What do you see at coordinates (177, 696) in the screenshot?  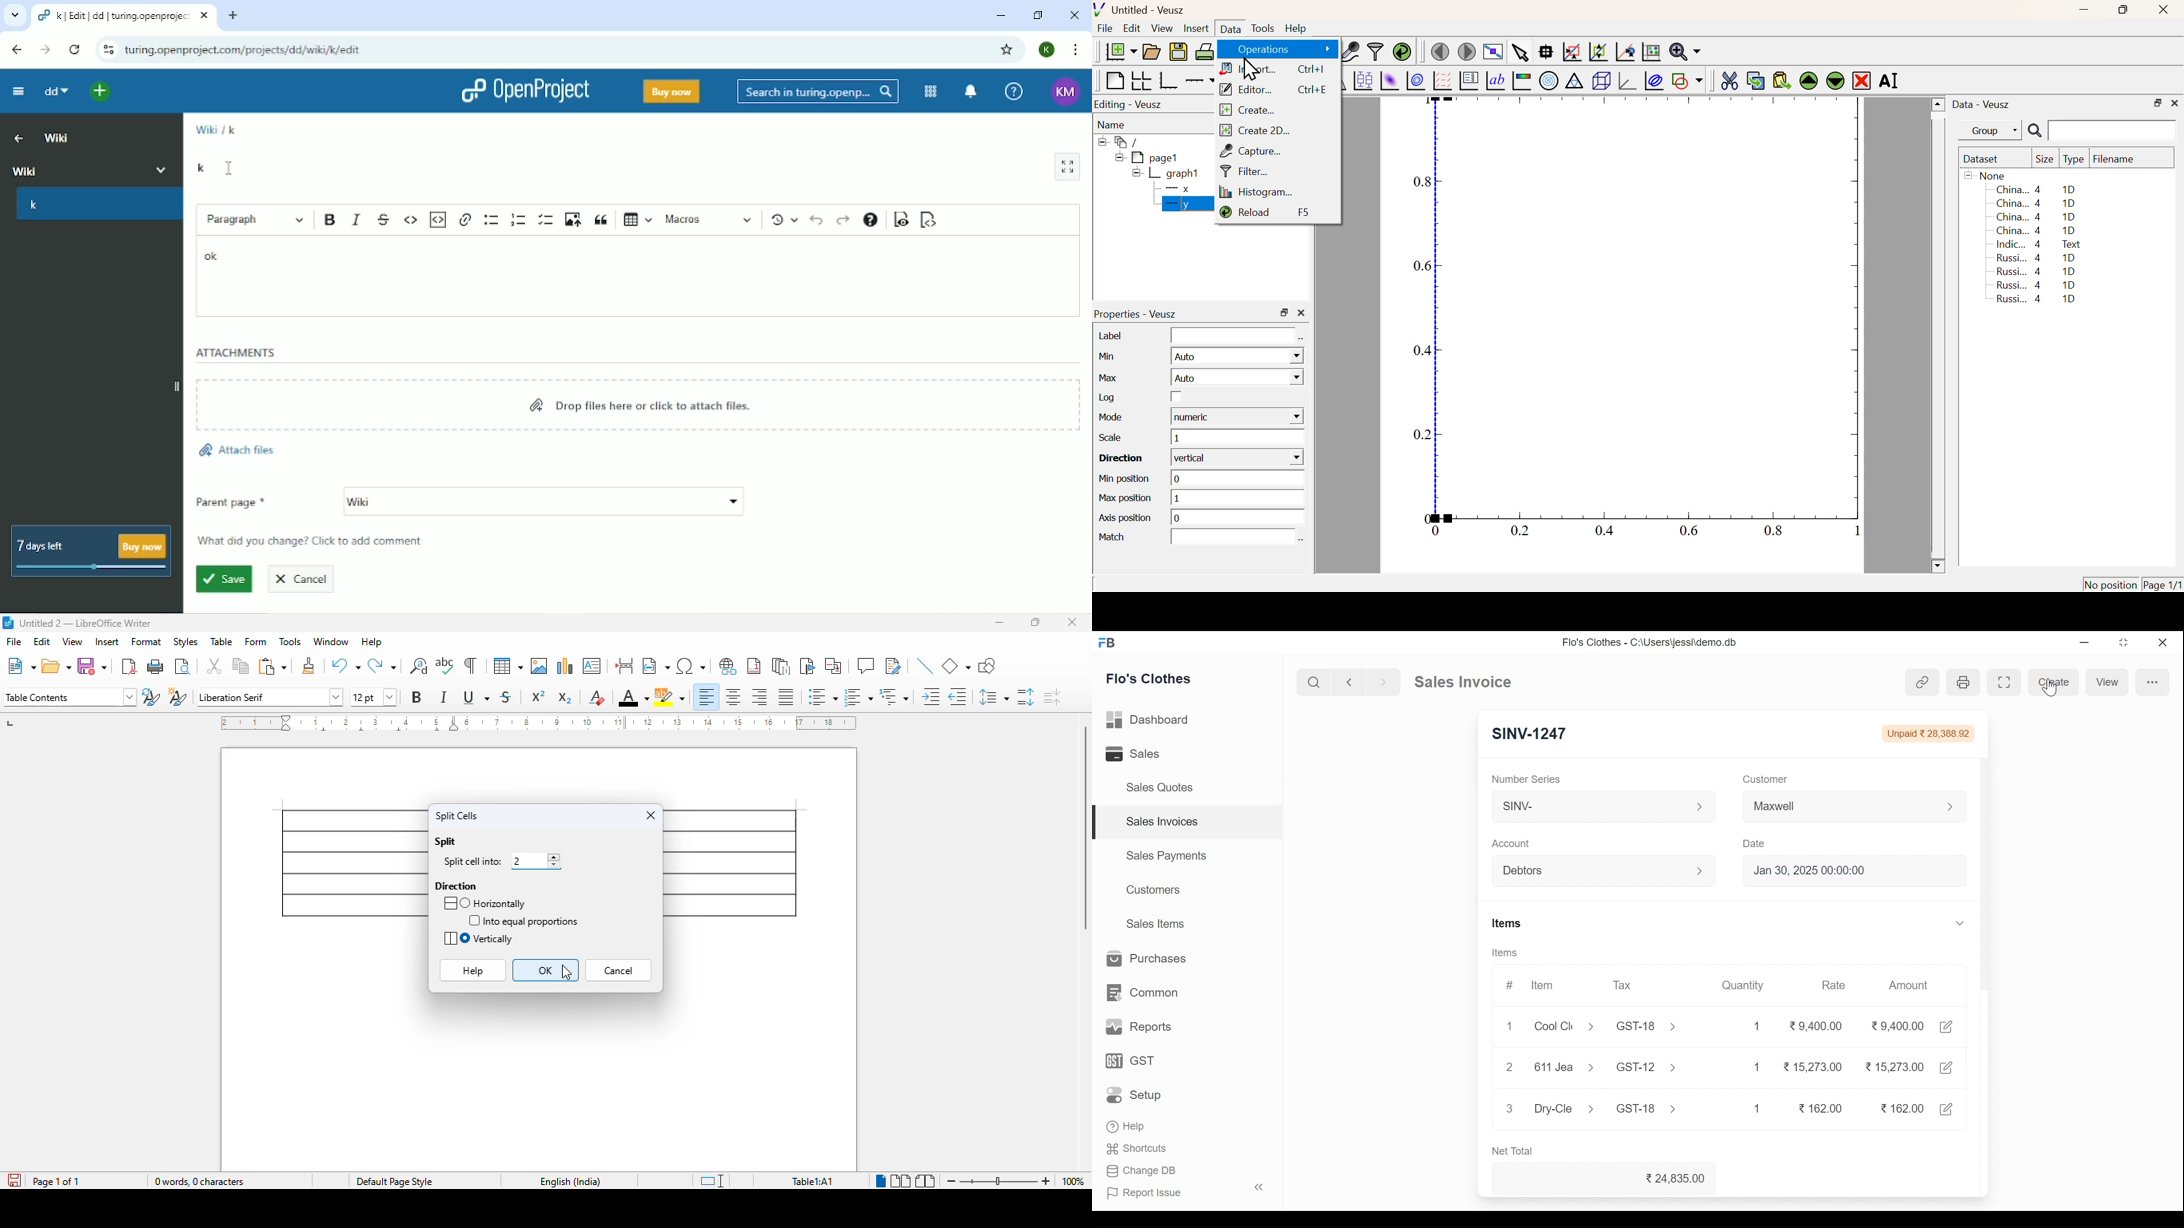 I see `new style from selection` at bounding box center [177, 696].